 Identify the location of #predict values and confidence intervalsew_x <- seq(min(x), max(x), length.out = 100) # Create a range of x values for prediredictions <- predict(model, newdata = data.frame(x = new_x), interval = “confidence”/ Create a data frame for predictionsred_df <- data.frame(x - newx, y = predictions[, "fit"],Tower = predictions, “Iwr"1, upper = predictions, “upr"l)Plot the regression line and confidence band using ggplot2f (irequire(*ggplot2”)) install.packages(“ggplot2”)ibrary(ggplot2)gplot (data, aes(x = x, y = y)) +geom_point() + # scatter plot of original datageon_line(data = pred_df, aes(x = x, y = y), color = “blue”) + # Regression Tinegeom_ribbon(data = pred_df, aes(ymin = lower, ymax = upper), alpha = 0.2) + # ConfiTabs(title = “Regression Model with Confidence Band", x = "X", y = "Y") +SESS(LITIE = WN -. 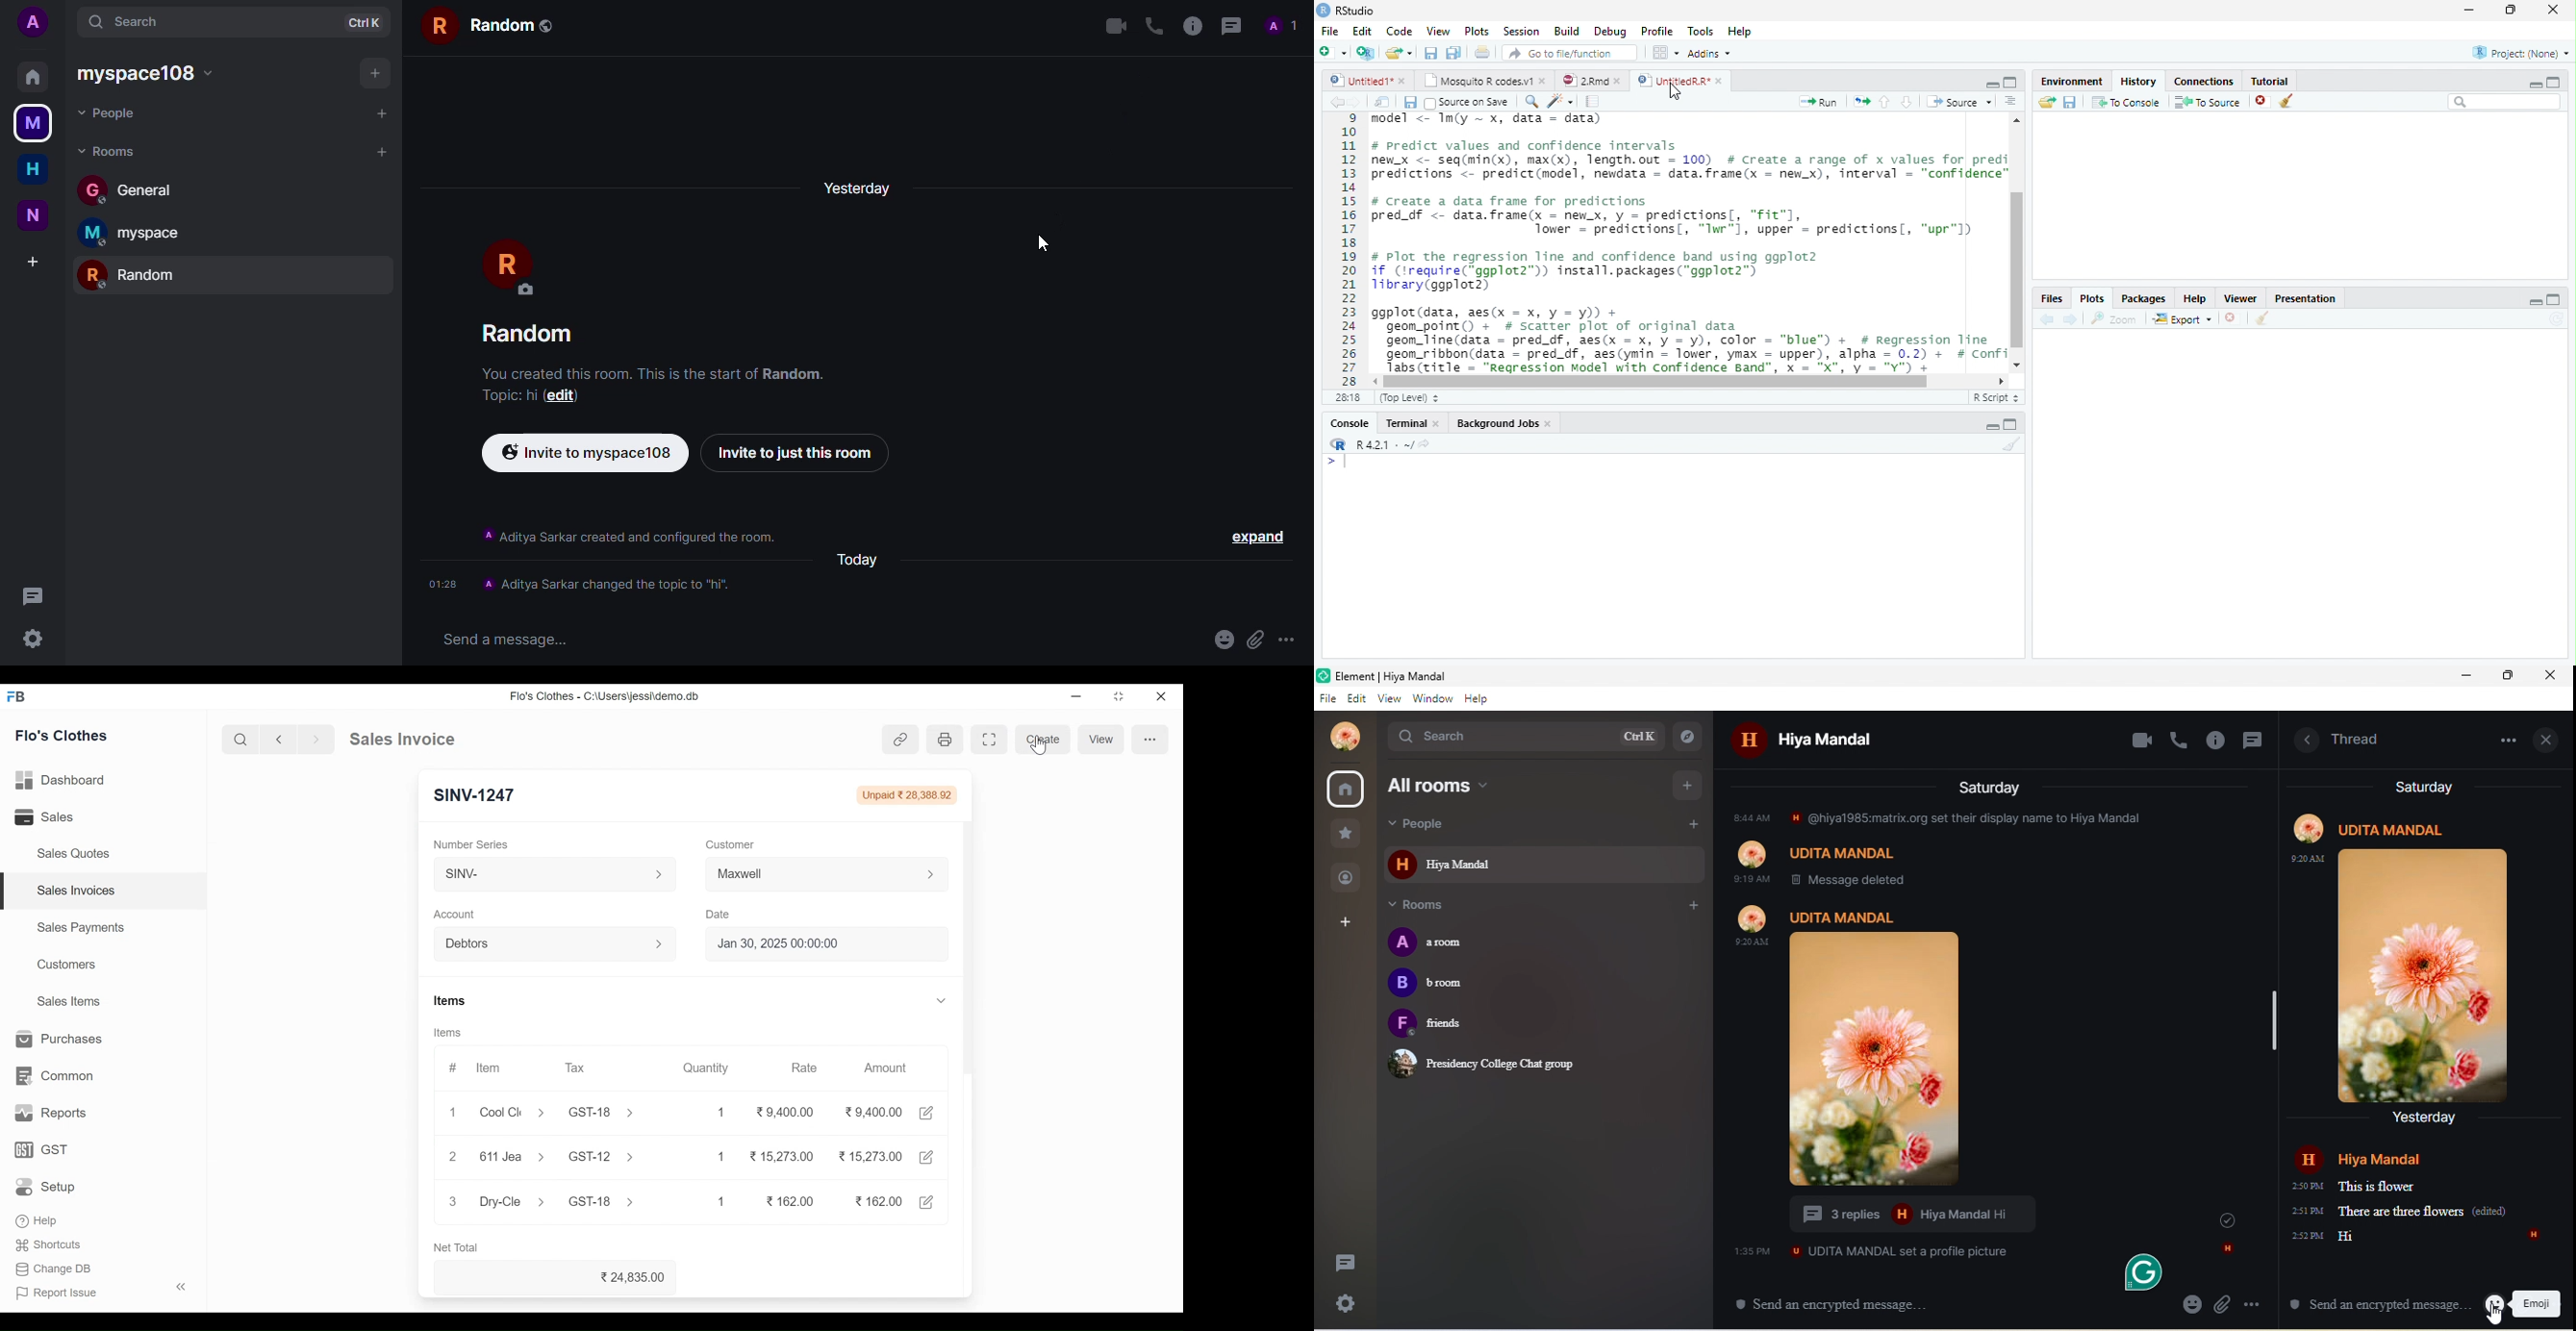
(1687, 247).